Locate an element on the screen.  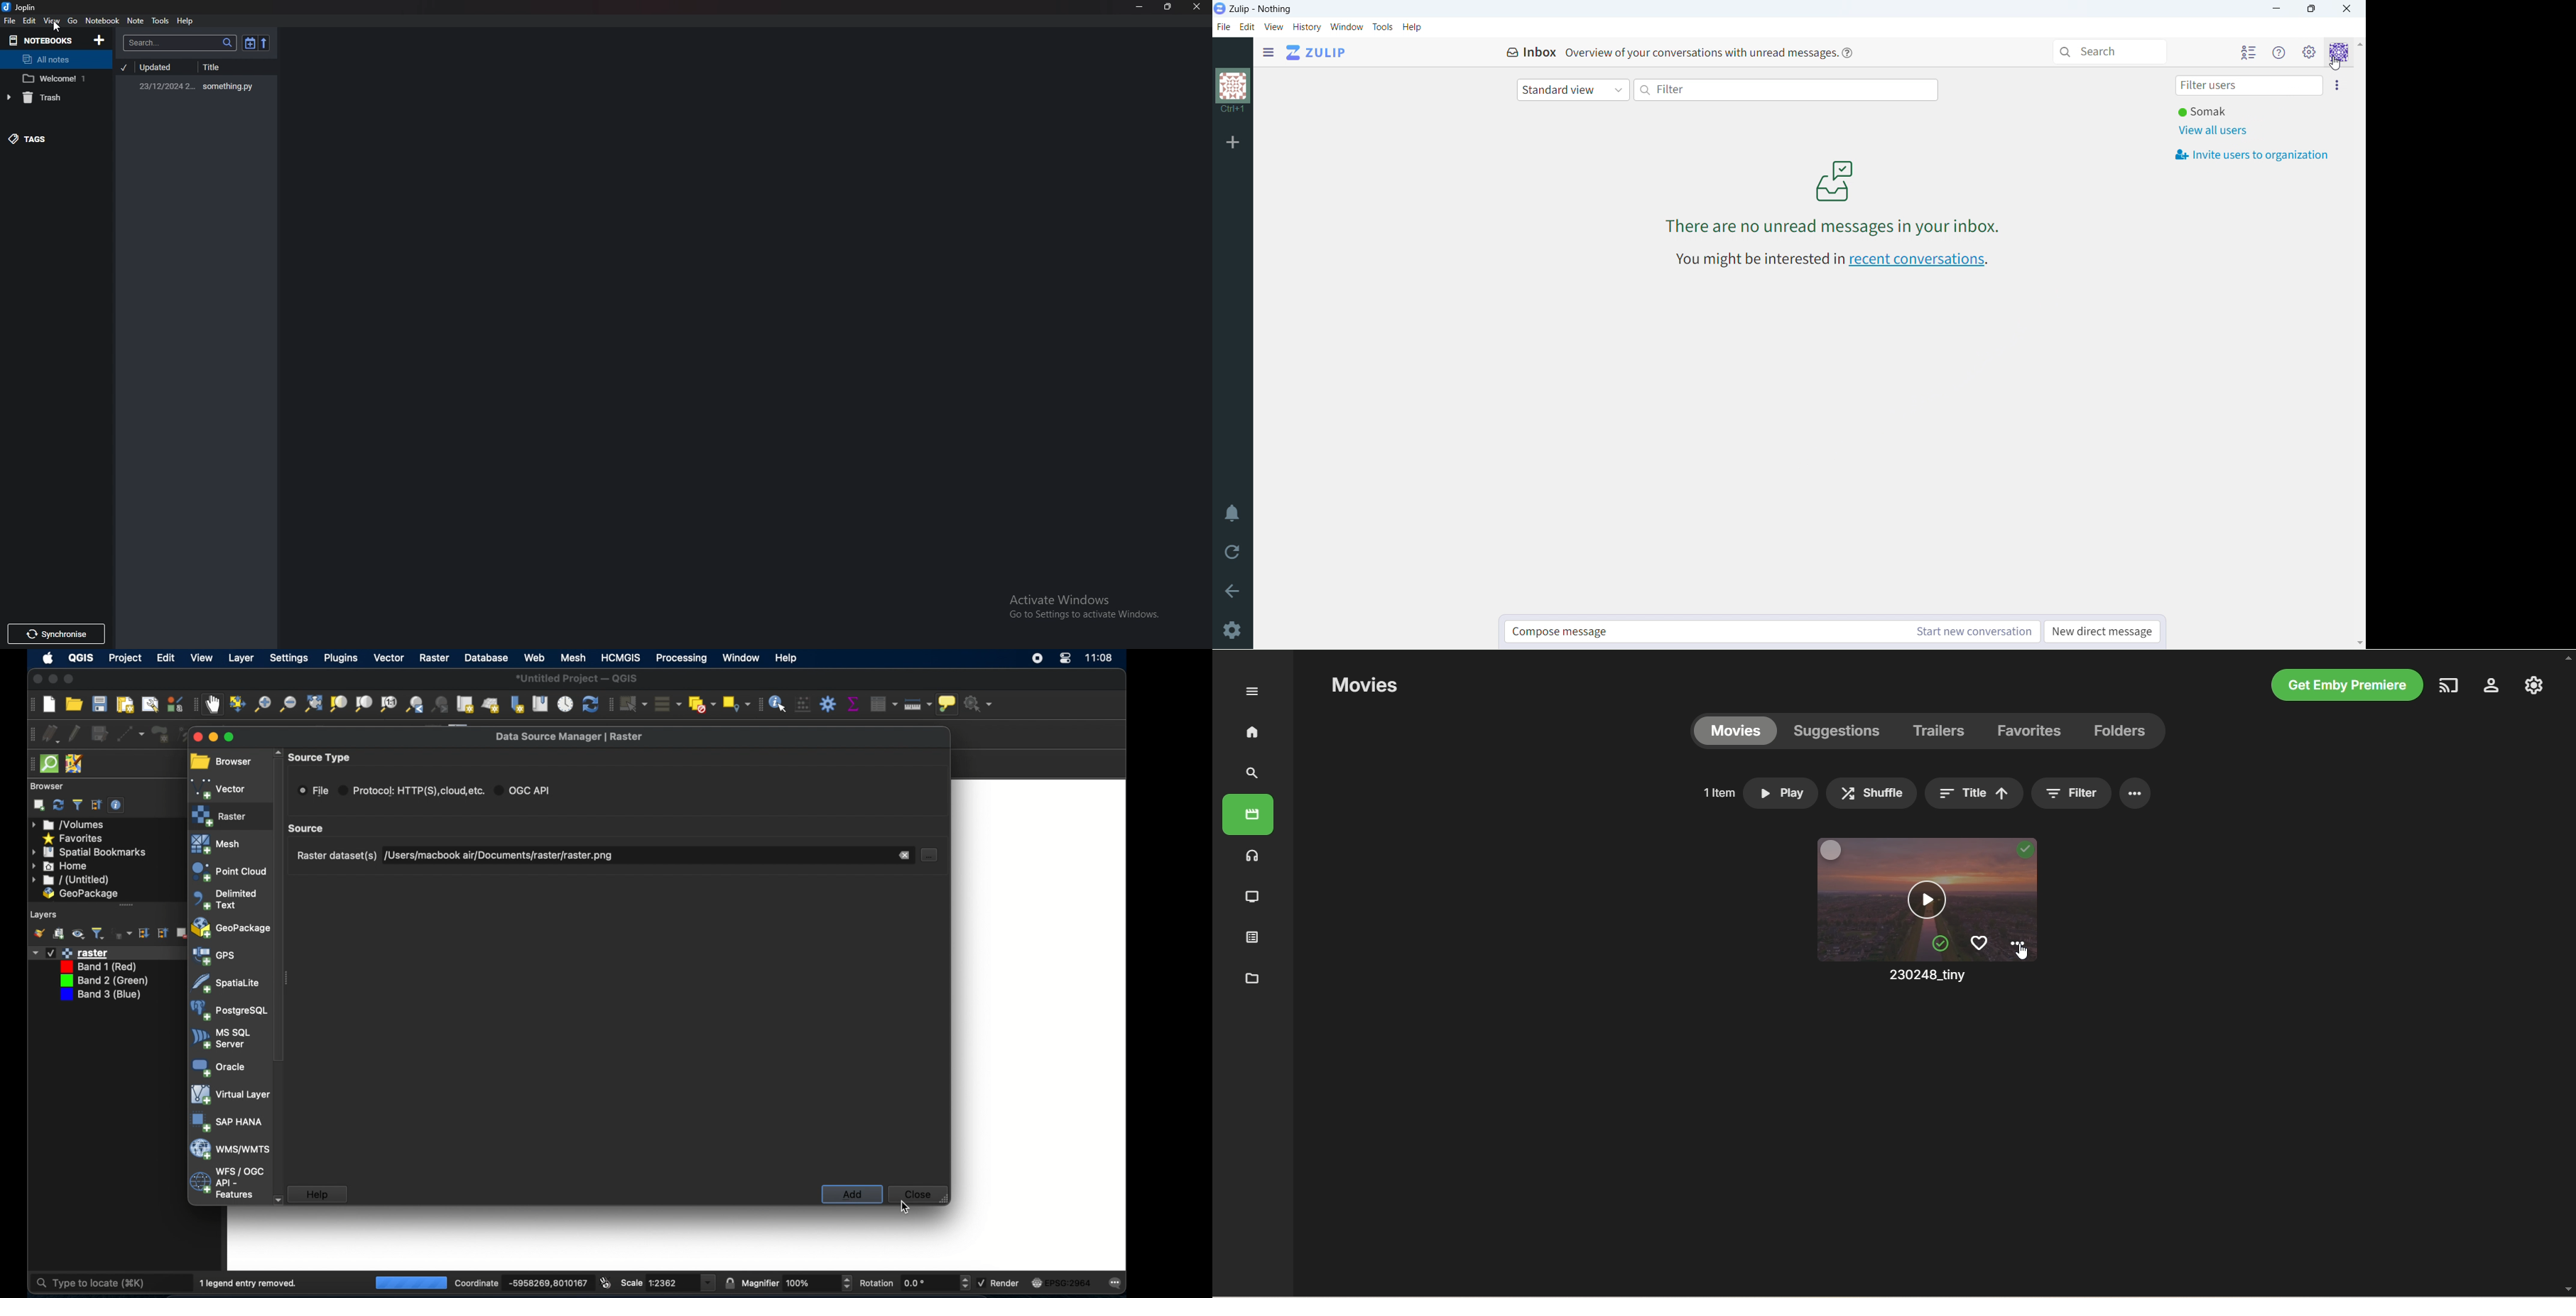
zoom last is located at coordinates (415, 704).